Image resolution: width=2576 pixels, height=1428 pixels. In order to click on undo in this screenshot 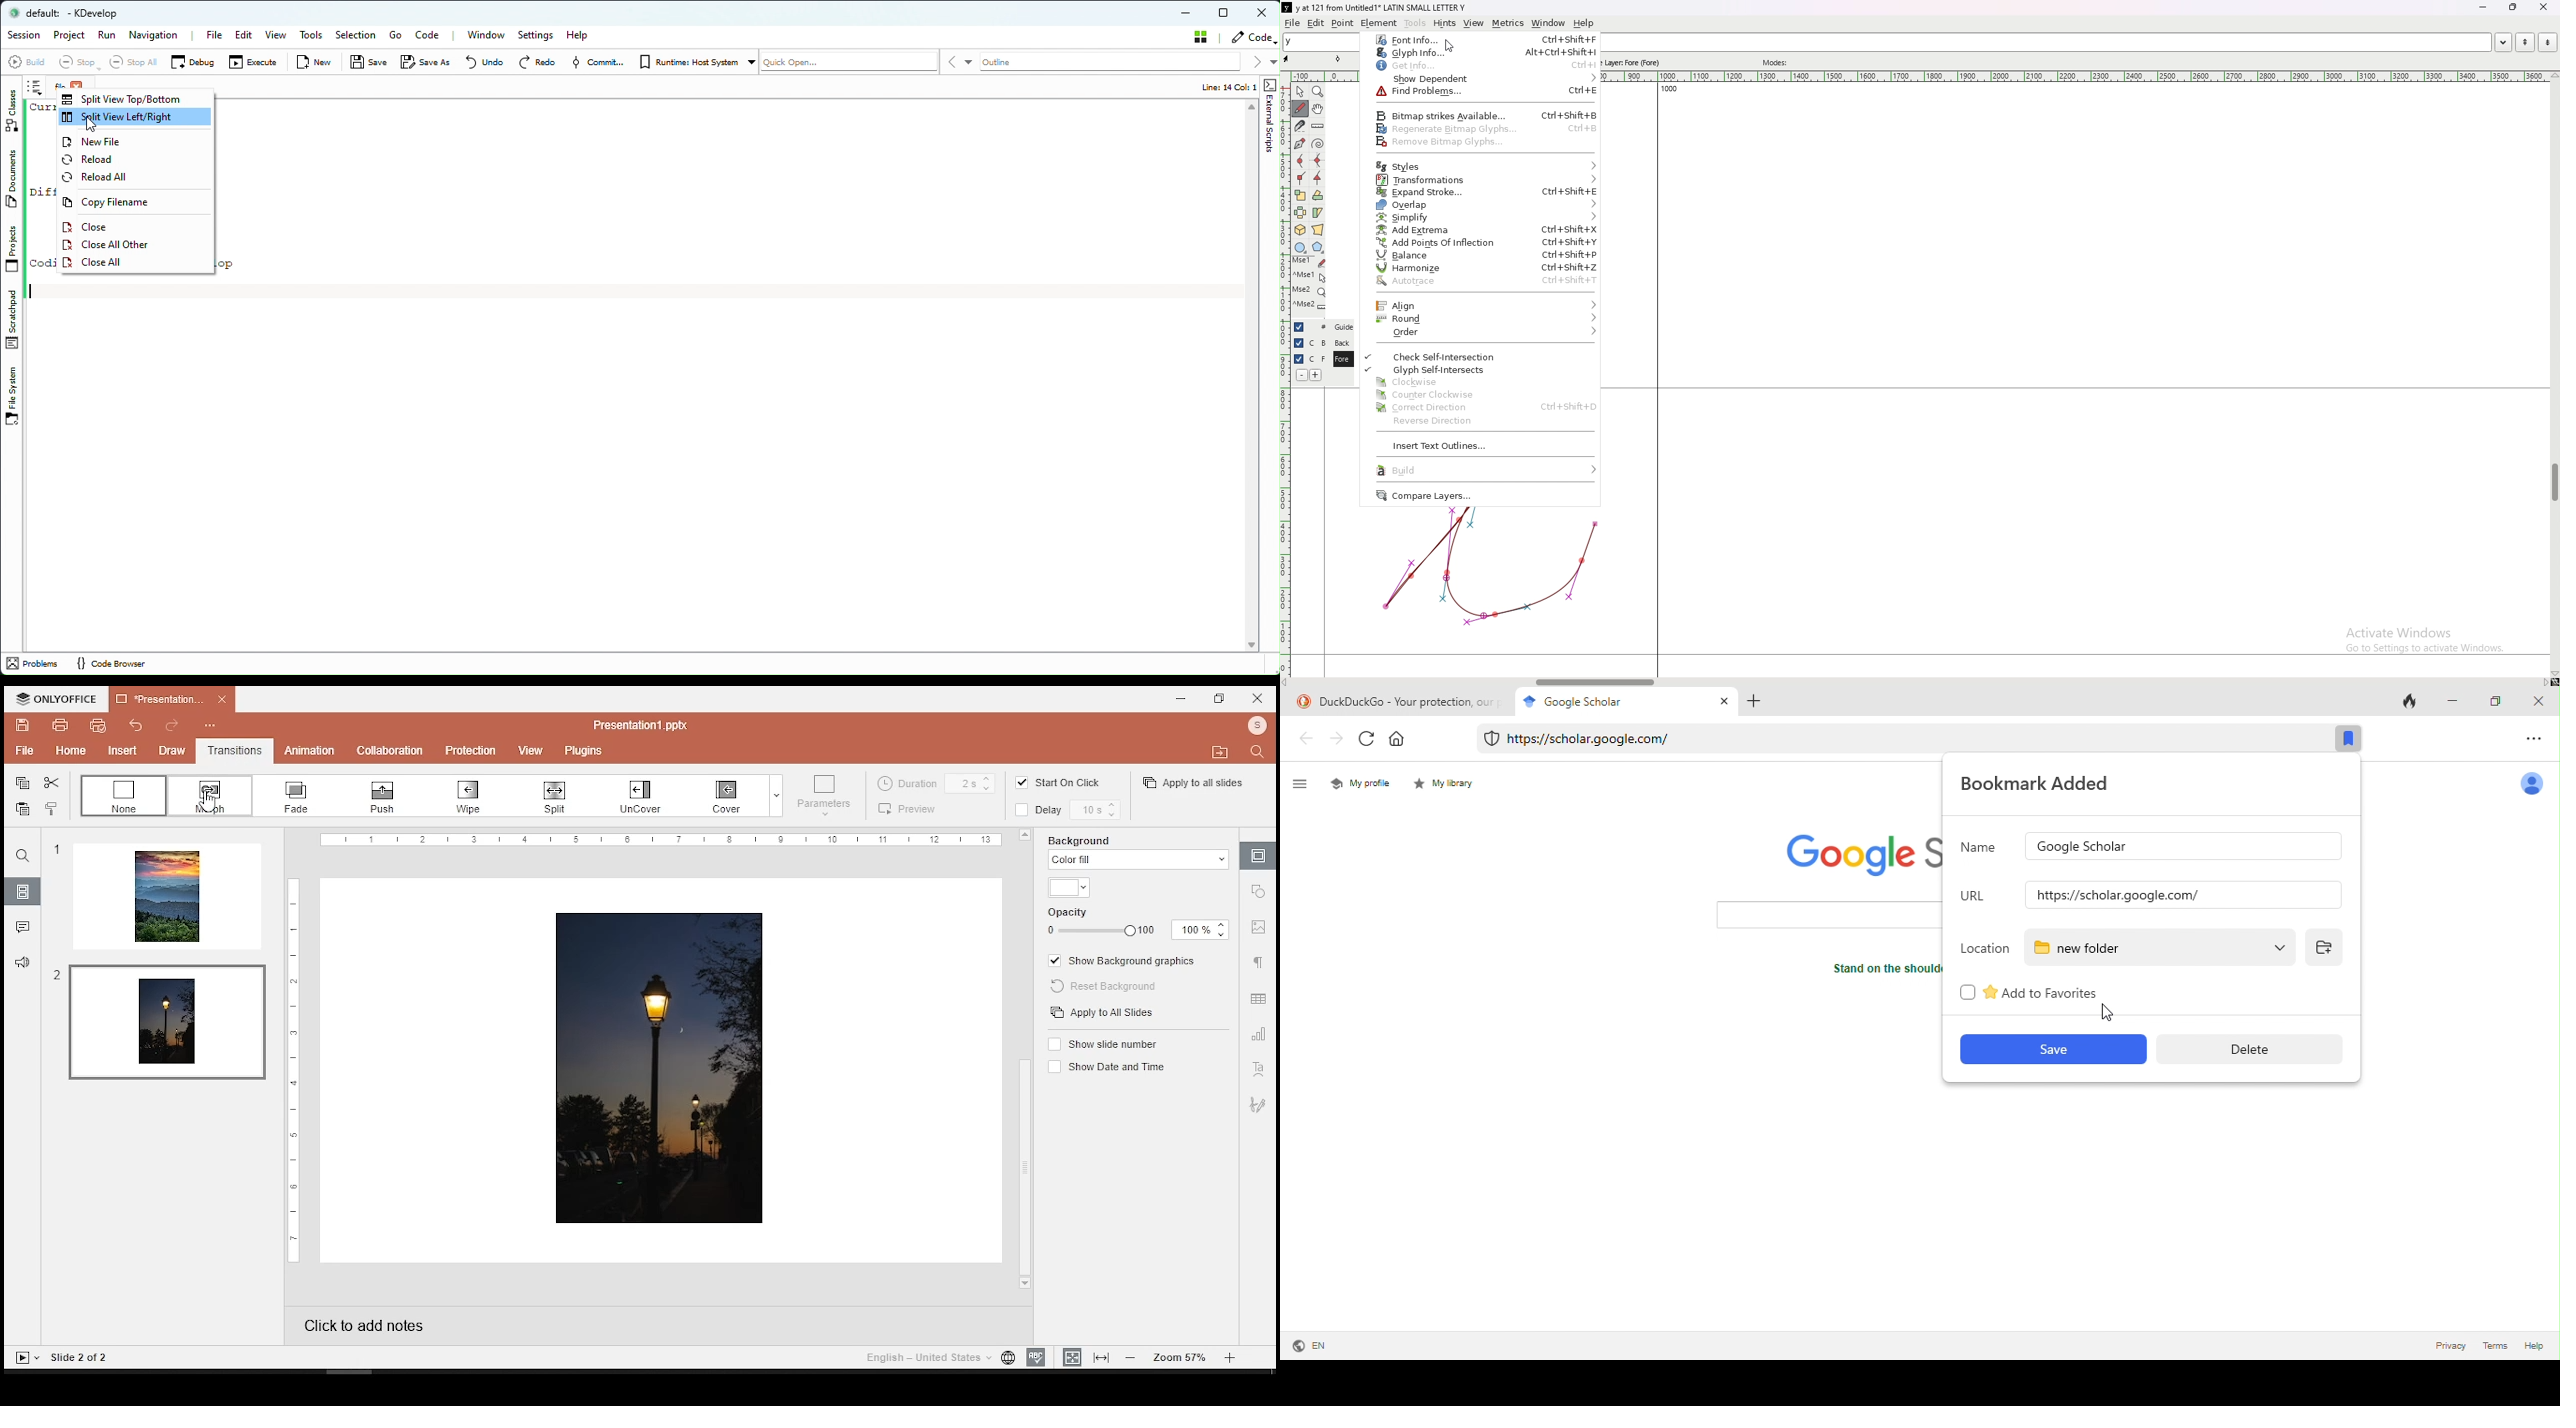, I will do `click(132, 726)`.